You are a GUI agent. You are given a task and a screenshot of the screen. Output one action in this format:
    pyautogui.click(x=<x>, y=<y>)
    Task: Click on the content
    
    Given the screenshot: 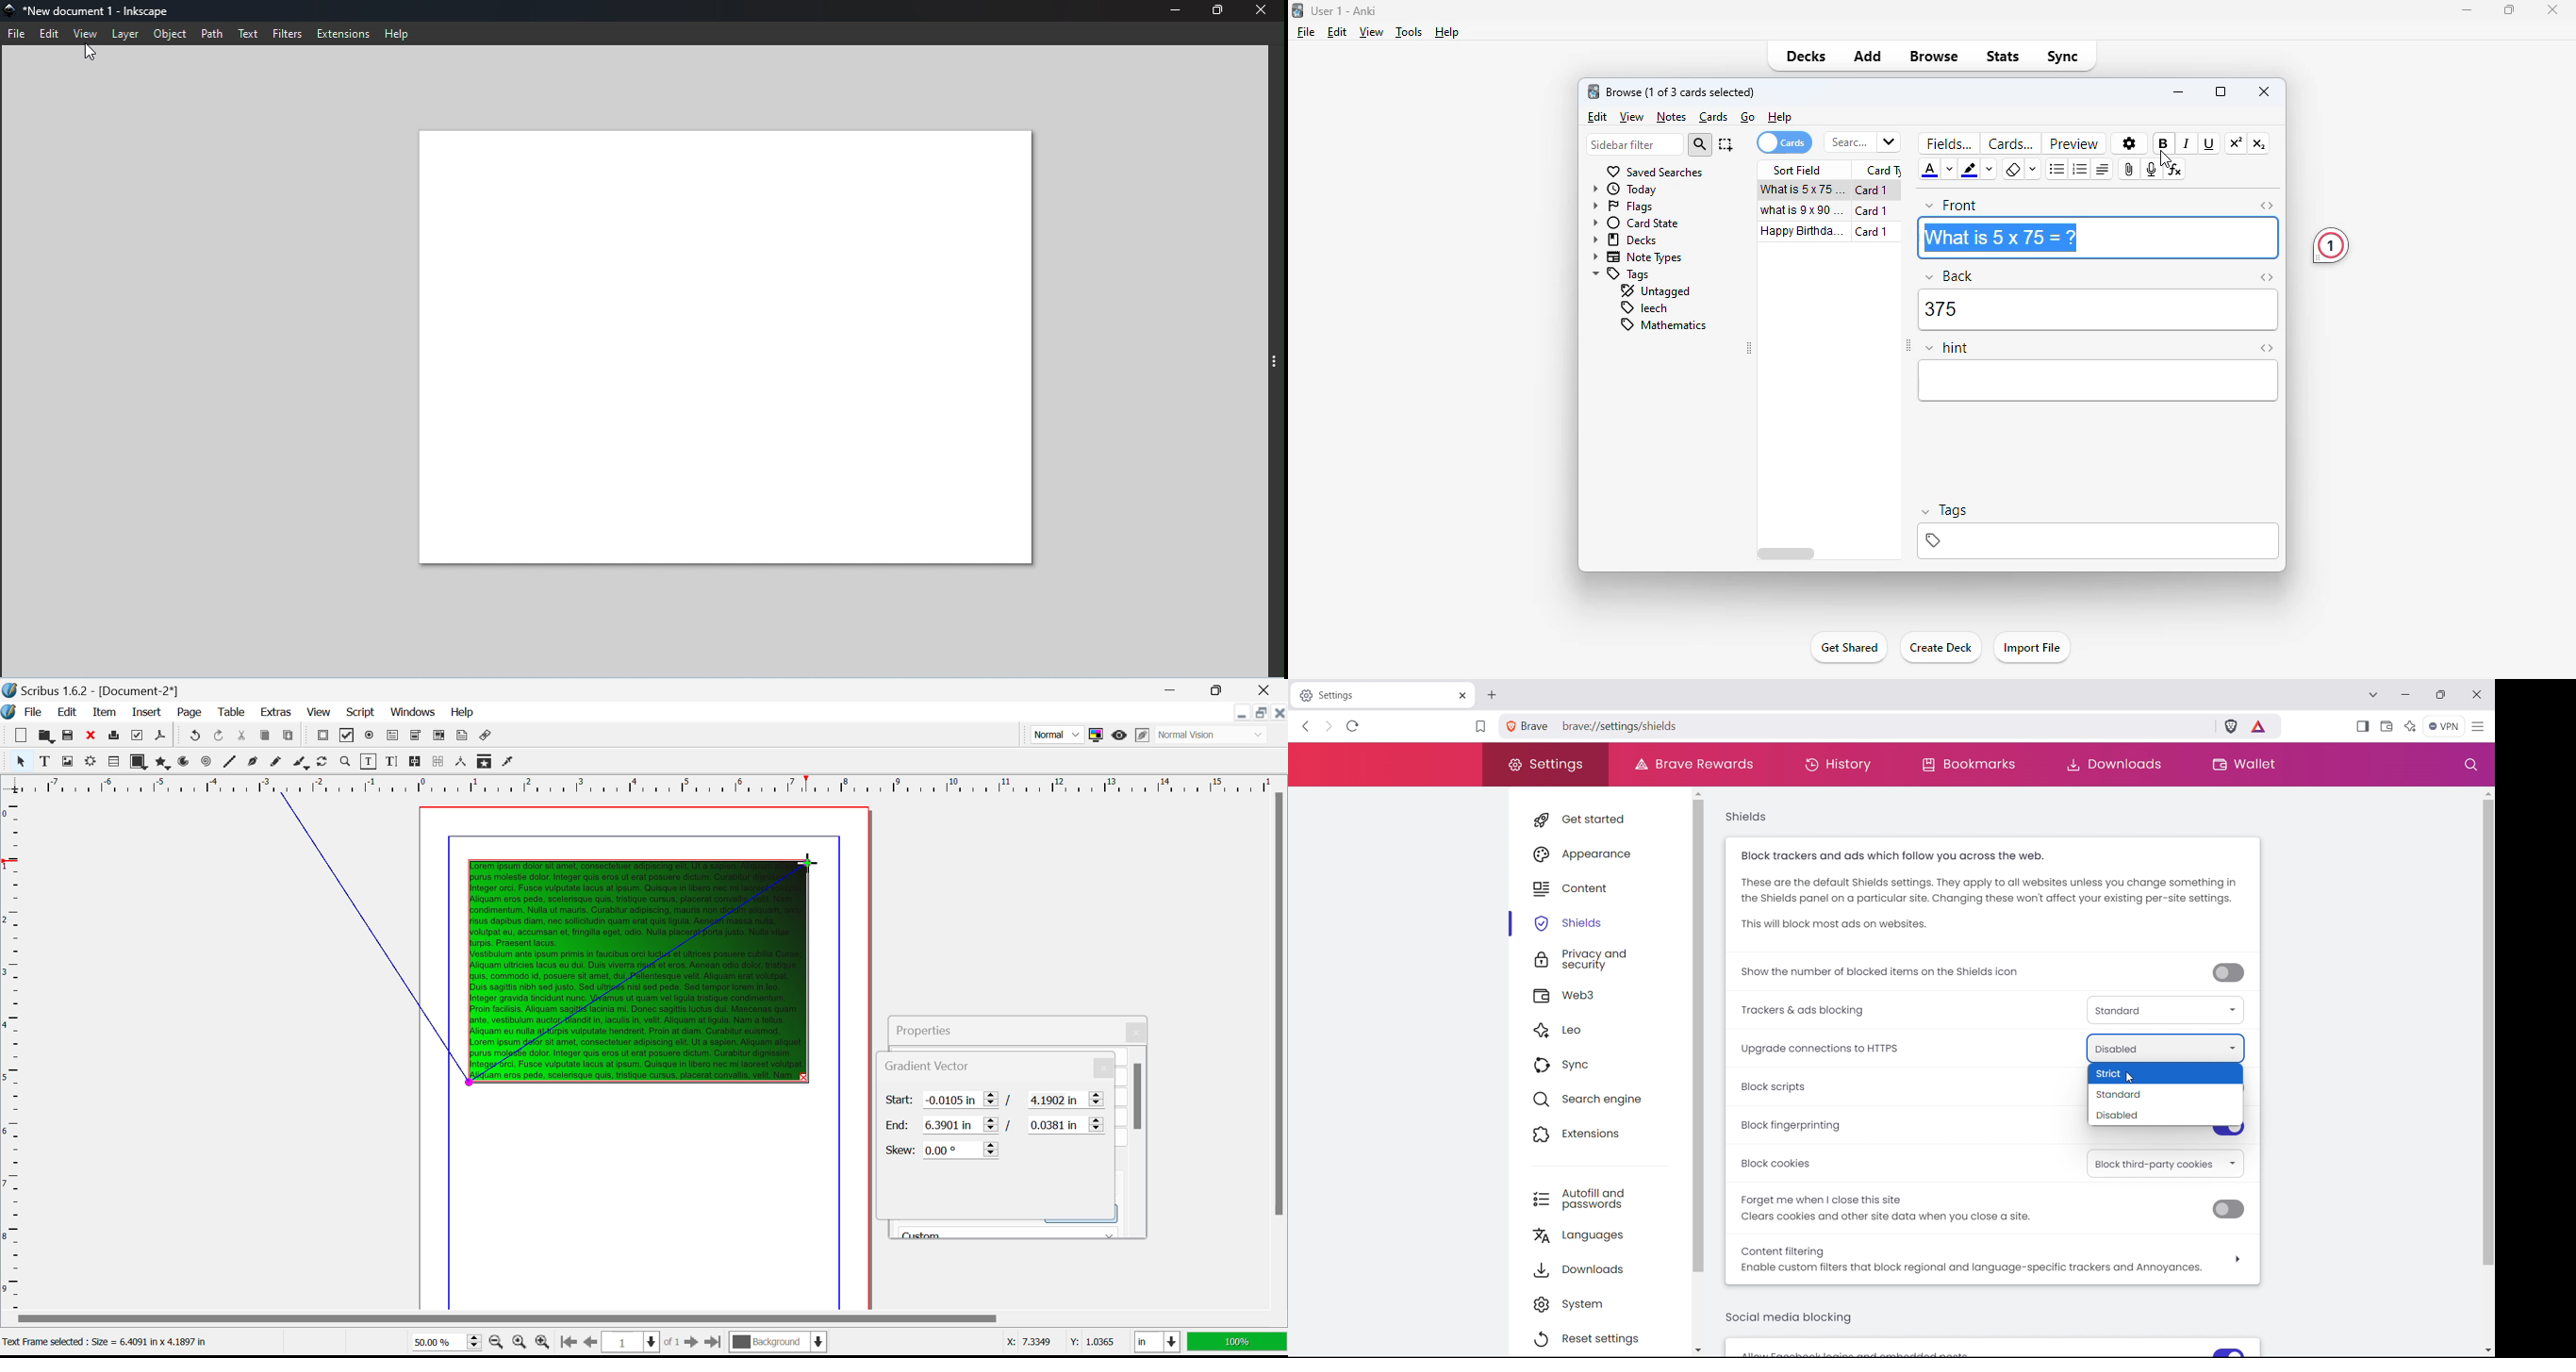 What is the action you would take?
    pyautogui.click(x=1607, y=886)
    